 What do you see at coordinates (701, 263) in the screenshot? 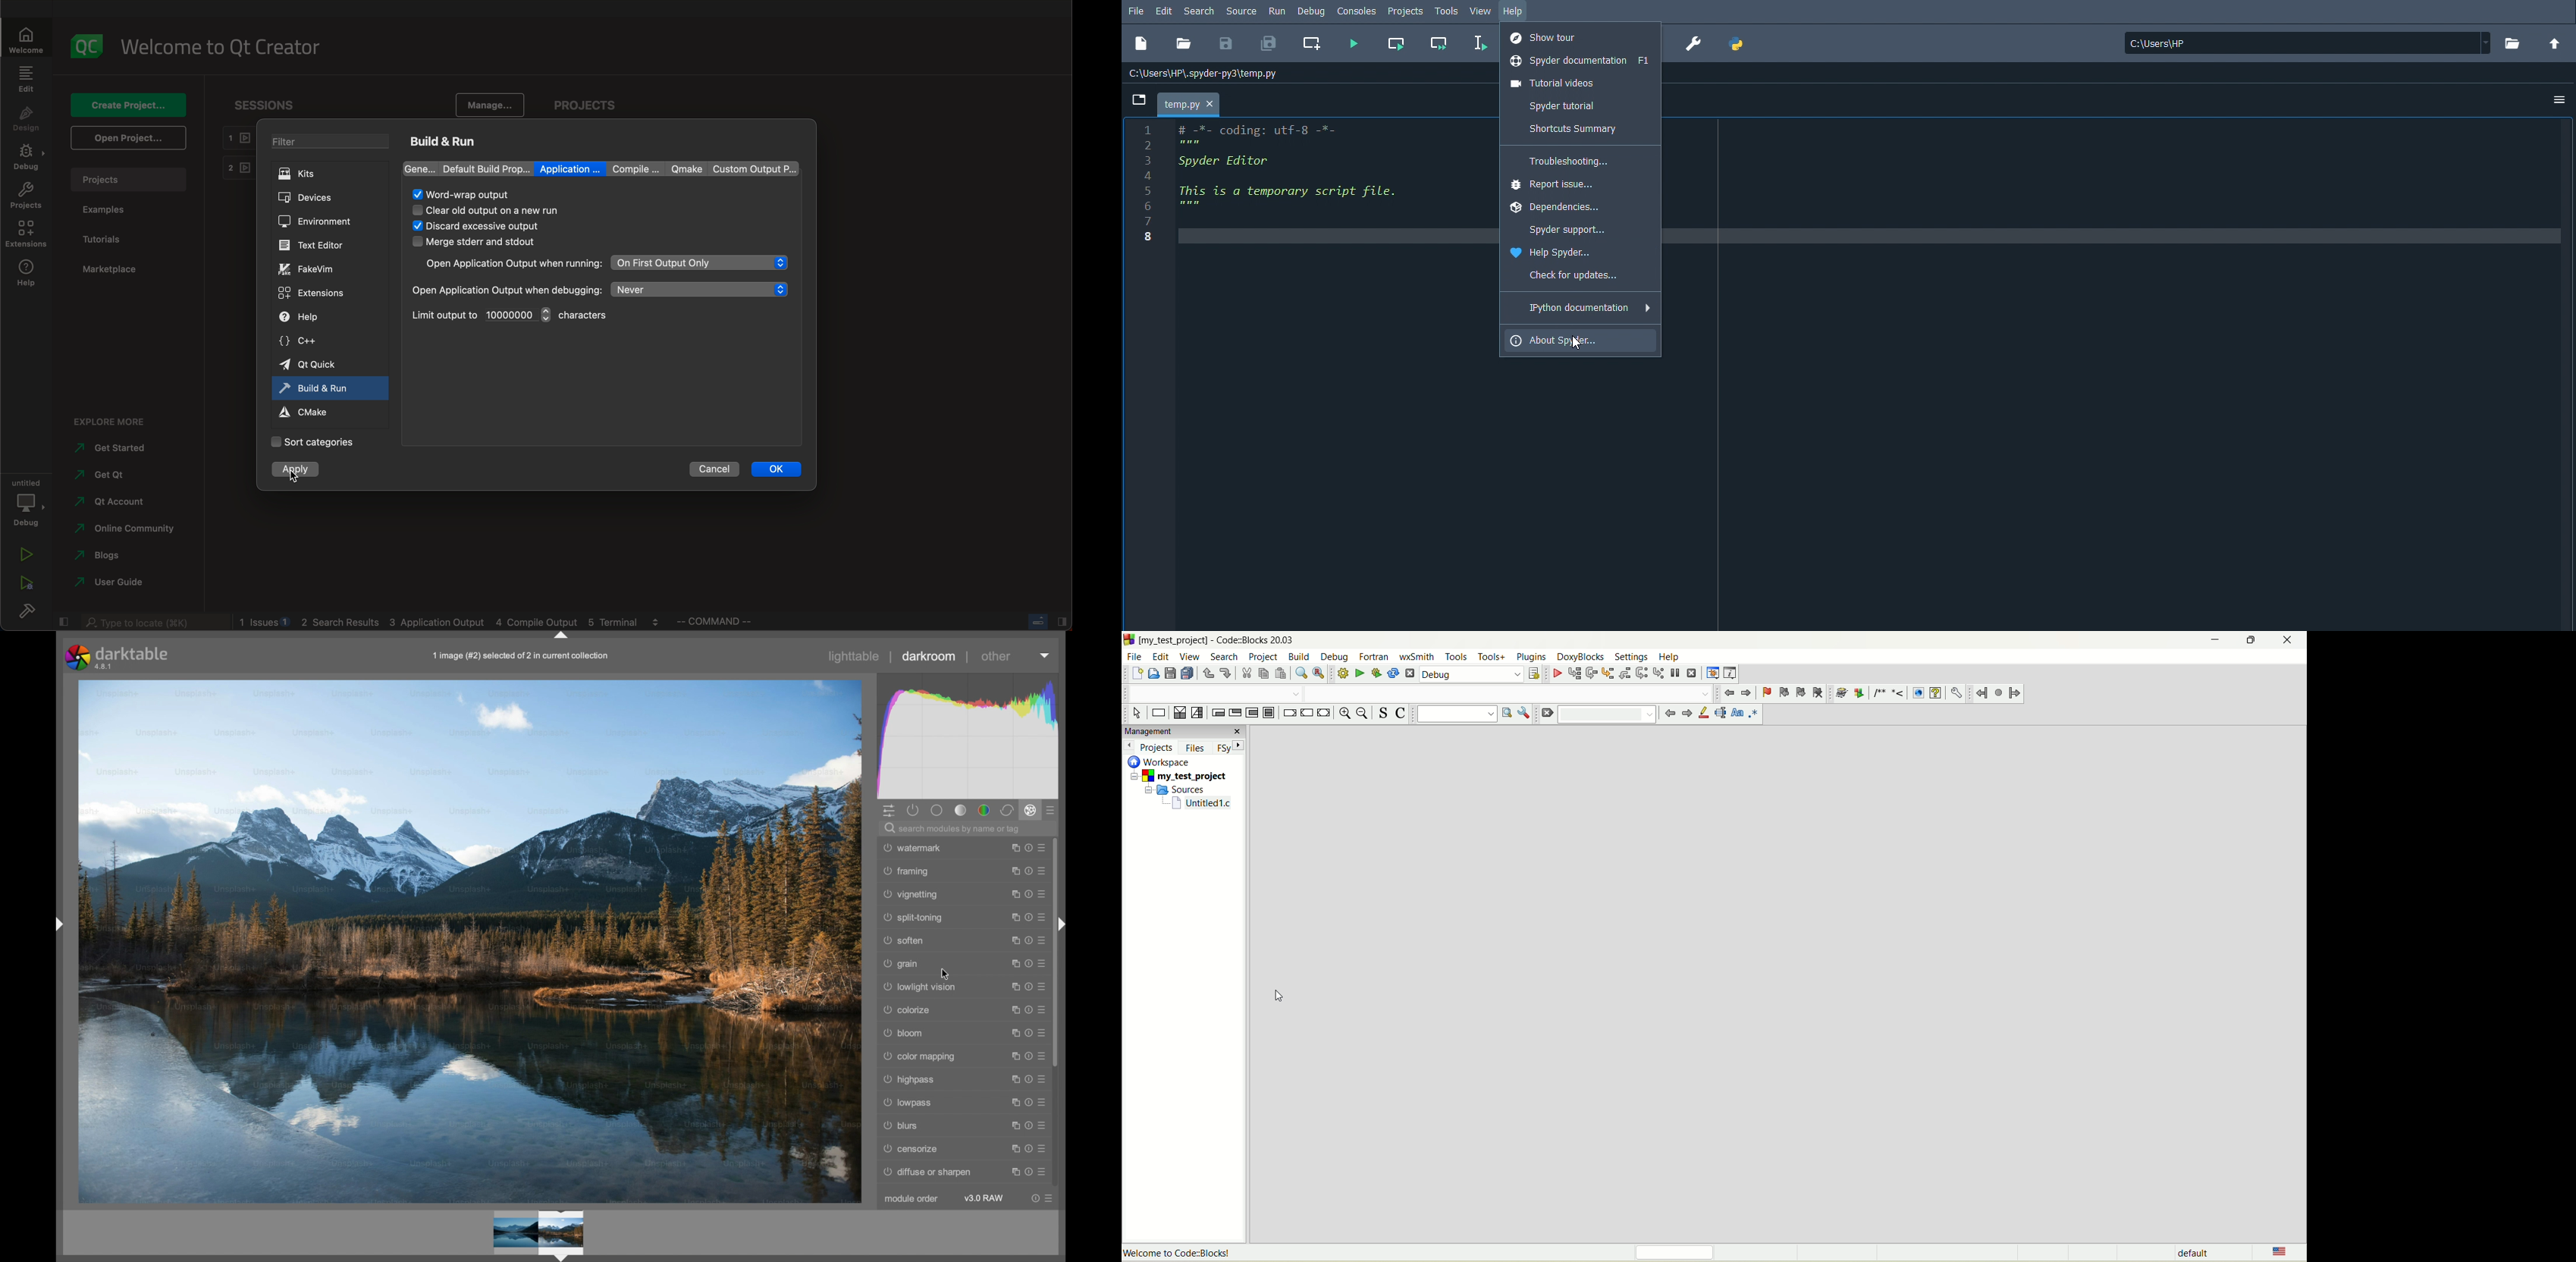
I see `on first output` at bounding box center [701, 263].